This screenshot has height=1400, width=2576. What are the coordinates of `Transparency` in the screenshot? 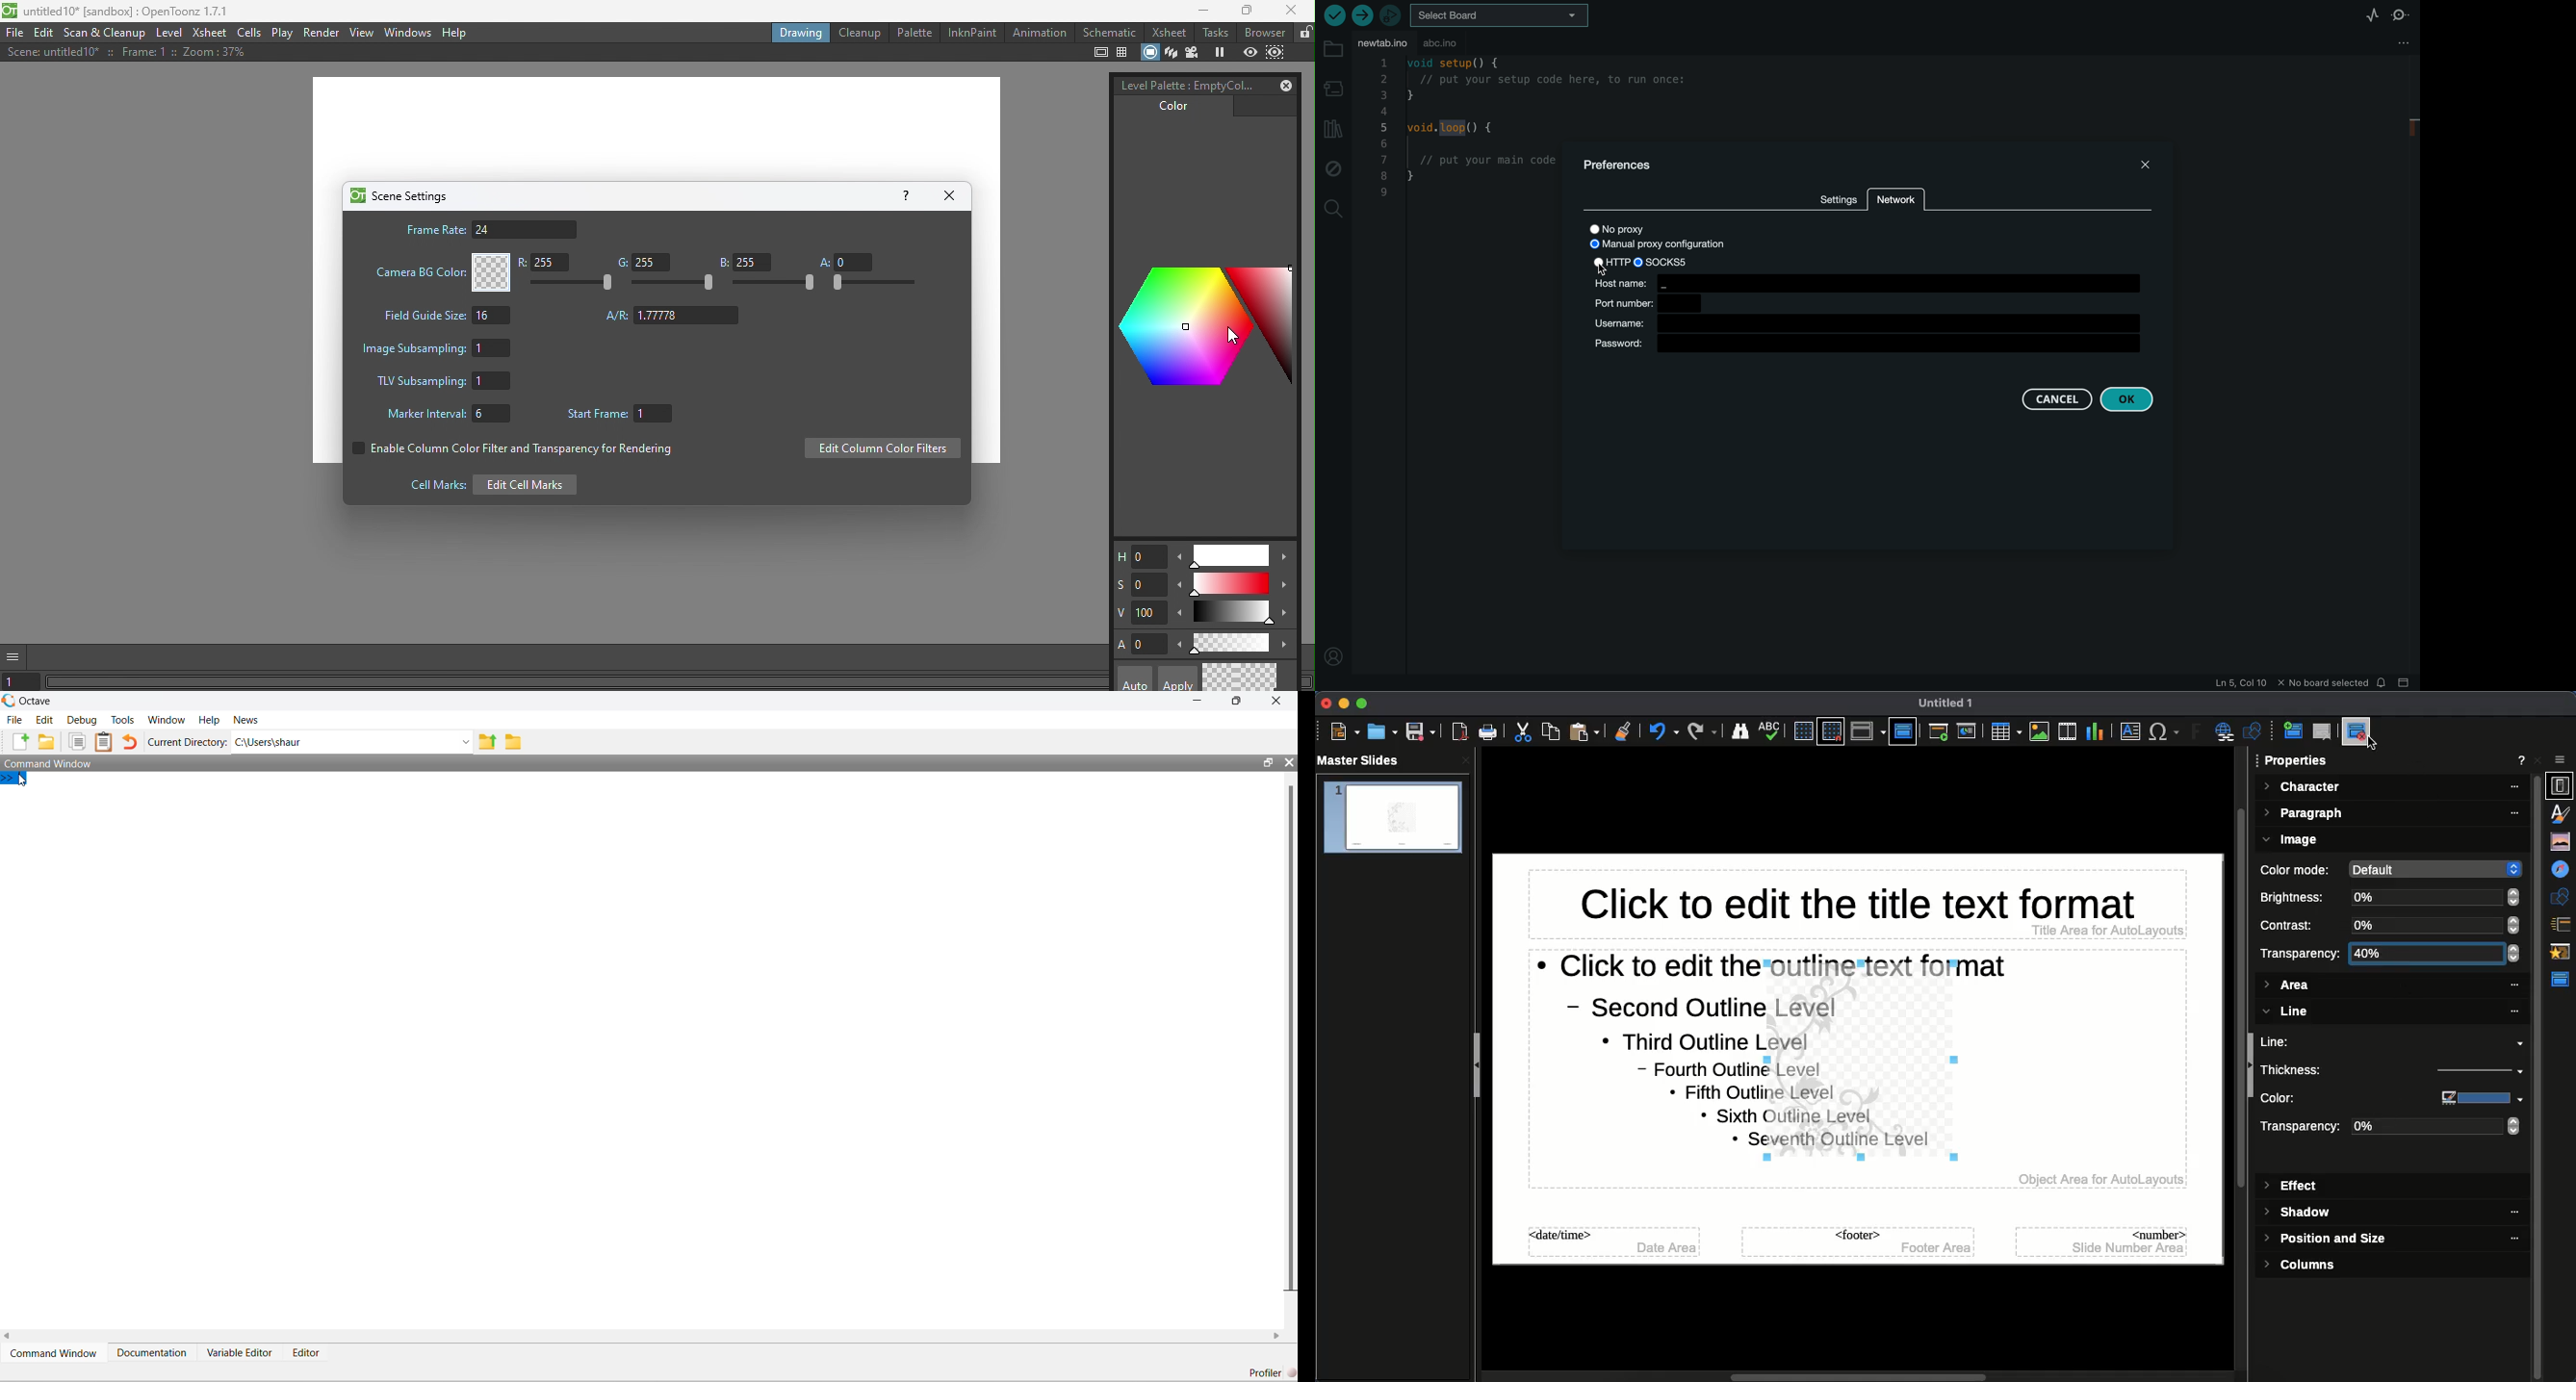 It's located at (2303, 1129).